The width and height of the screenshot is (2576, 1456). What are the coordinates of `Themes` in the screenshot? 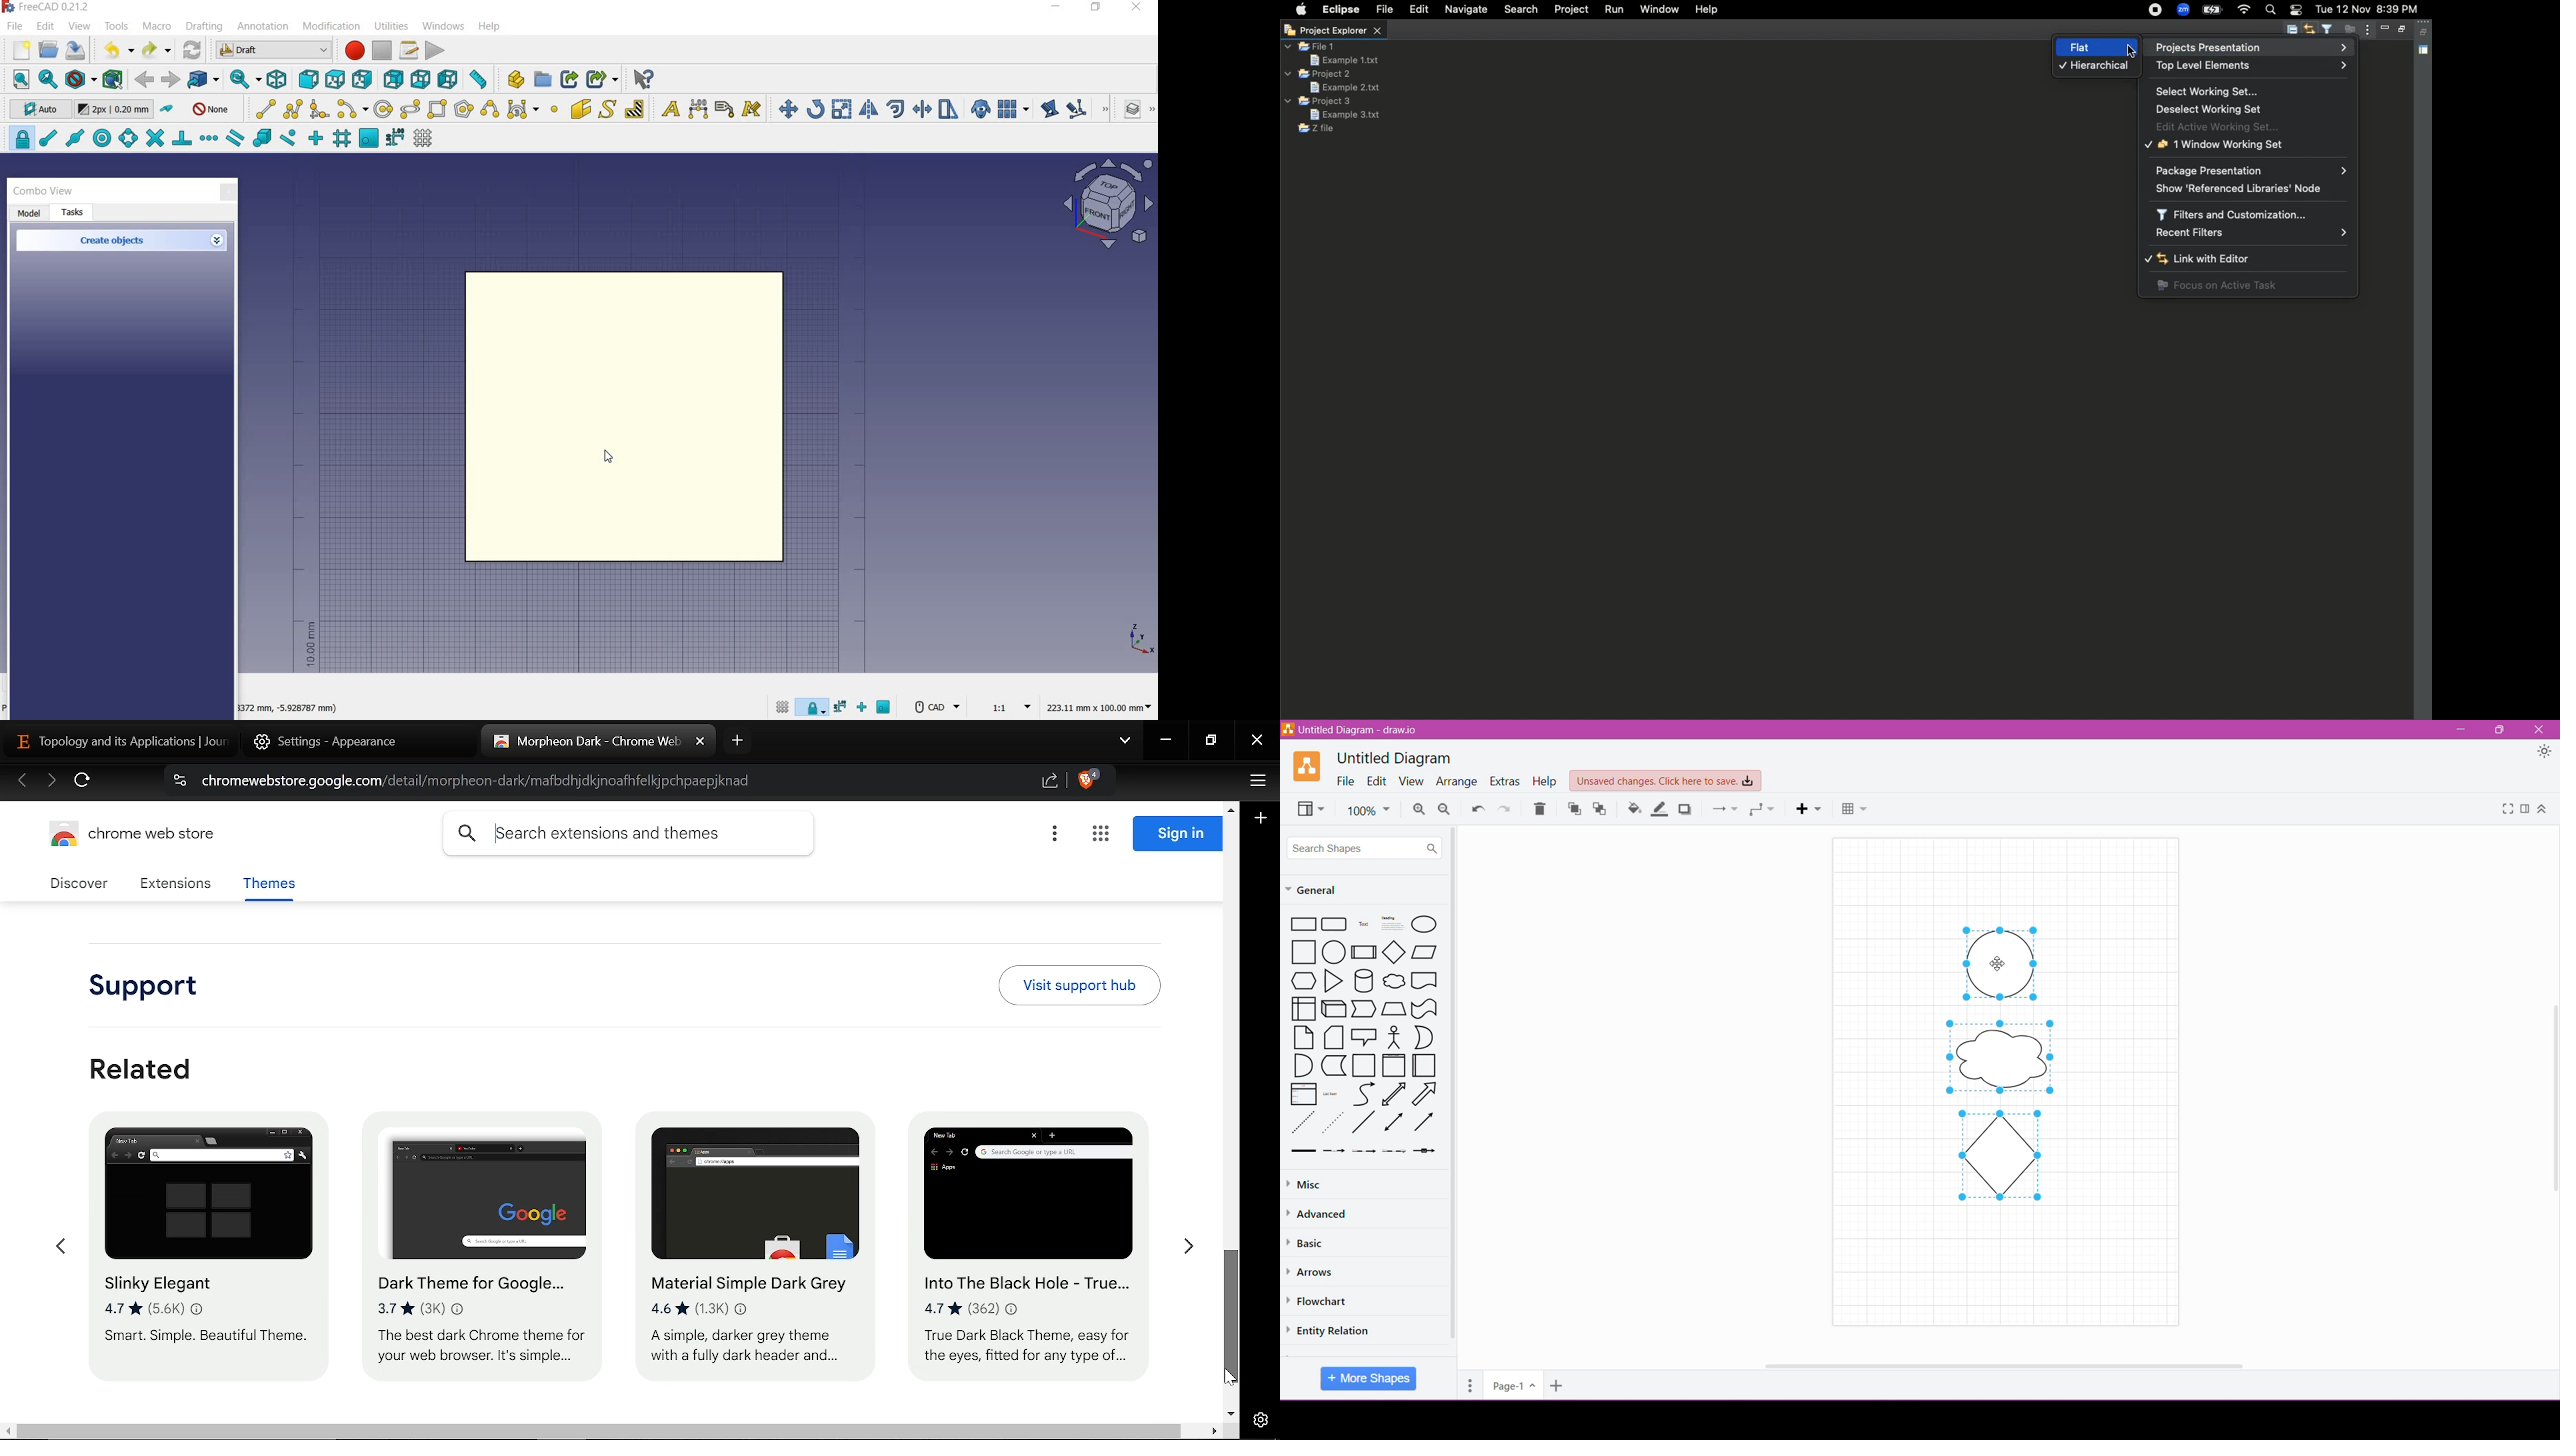 It's located at (268, 887).